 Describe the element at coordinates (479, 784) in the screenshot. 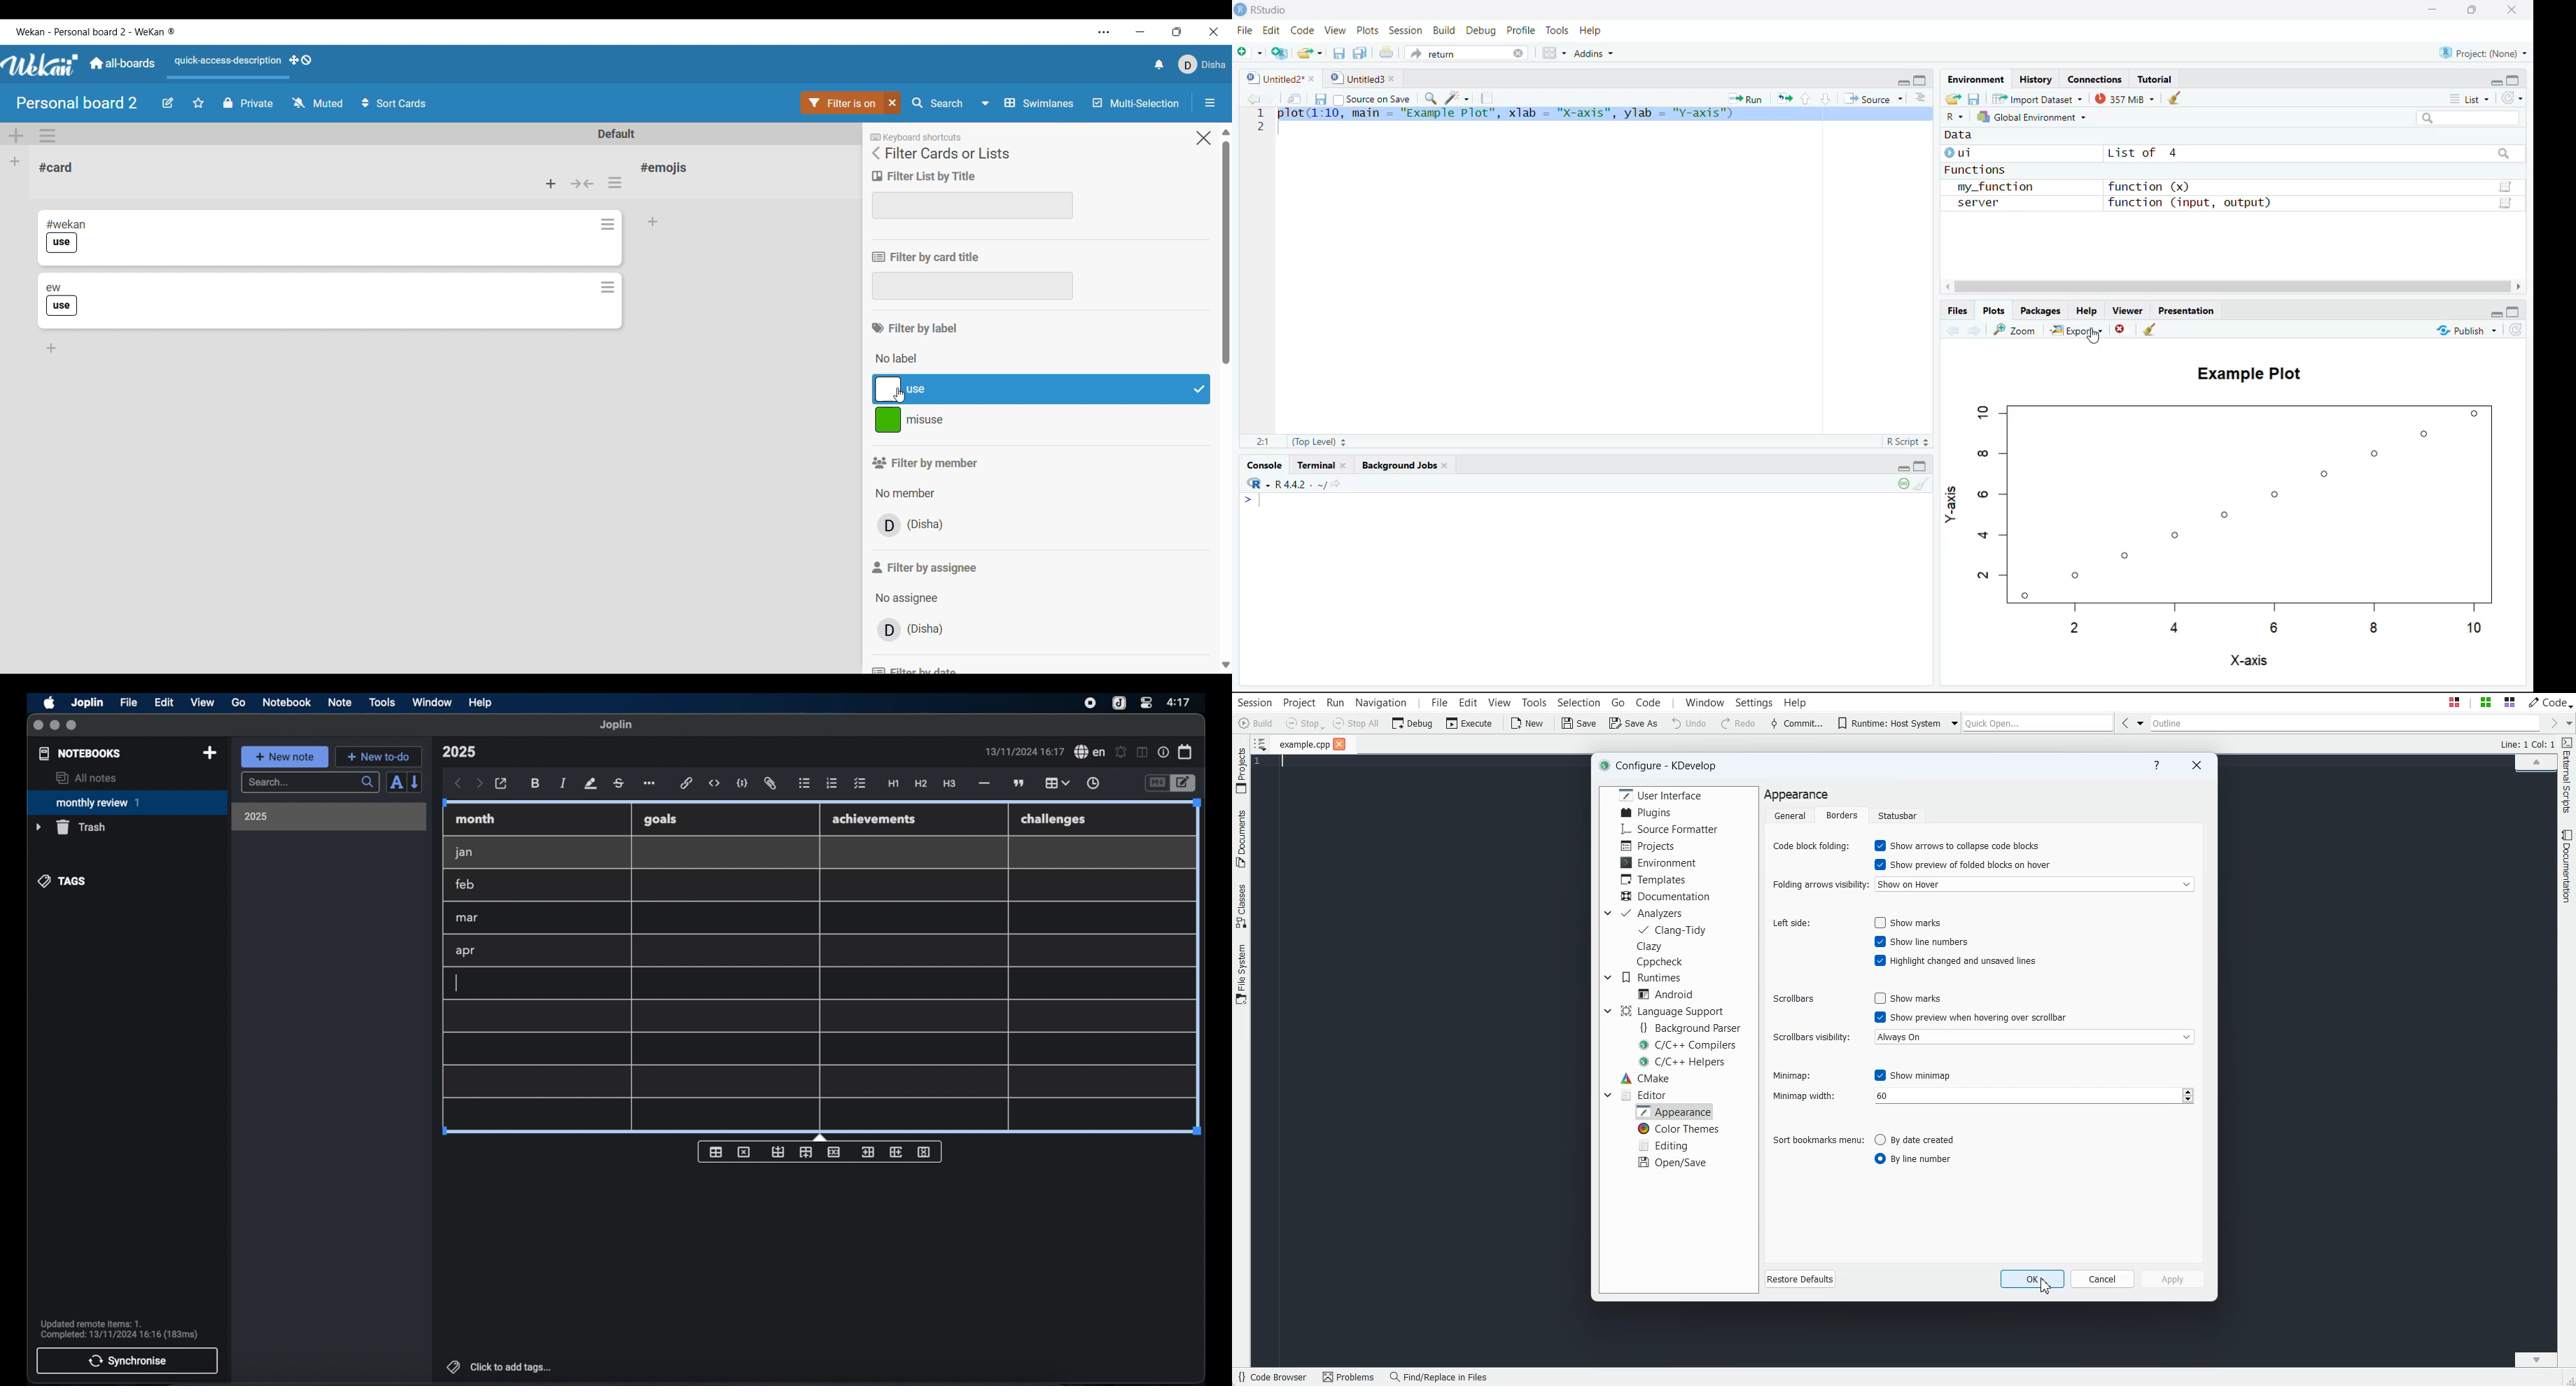

I see `forward` at that location.